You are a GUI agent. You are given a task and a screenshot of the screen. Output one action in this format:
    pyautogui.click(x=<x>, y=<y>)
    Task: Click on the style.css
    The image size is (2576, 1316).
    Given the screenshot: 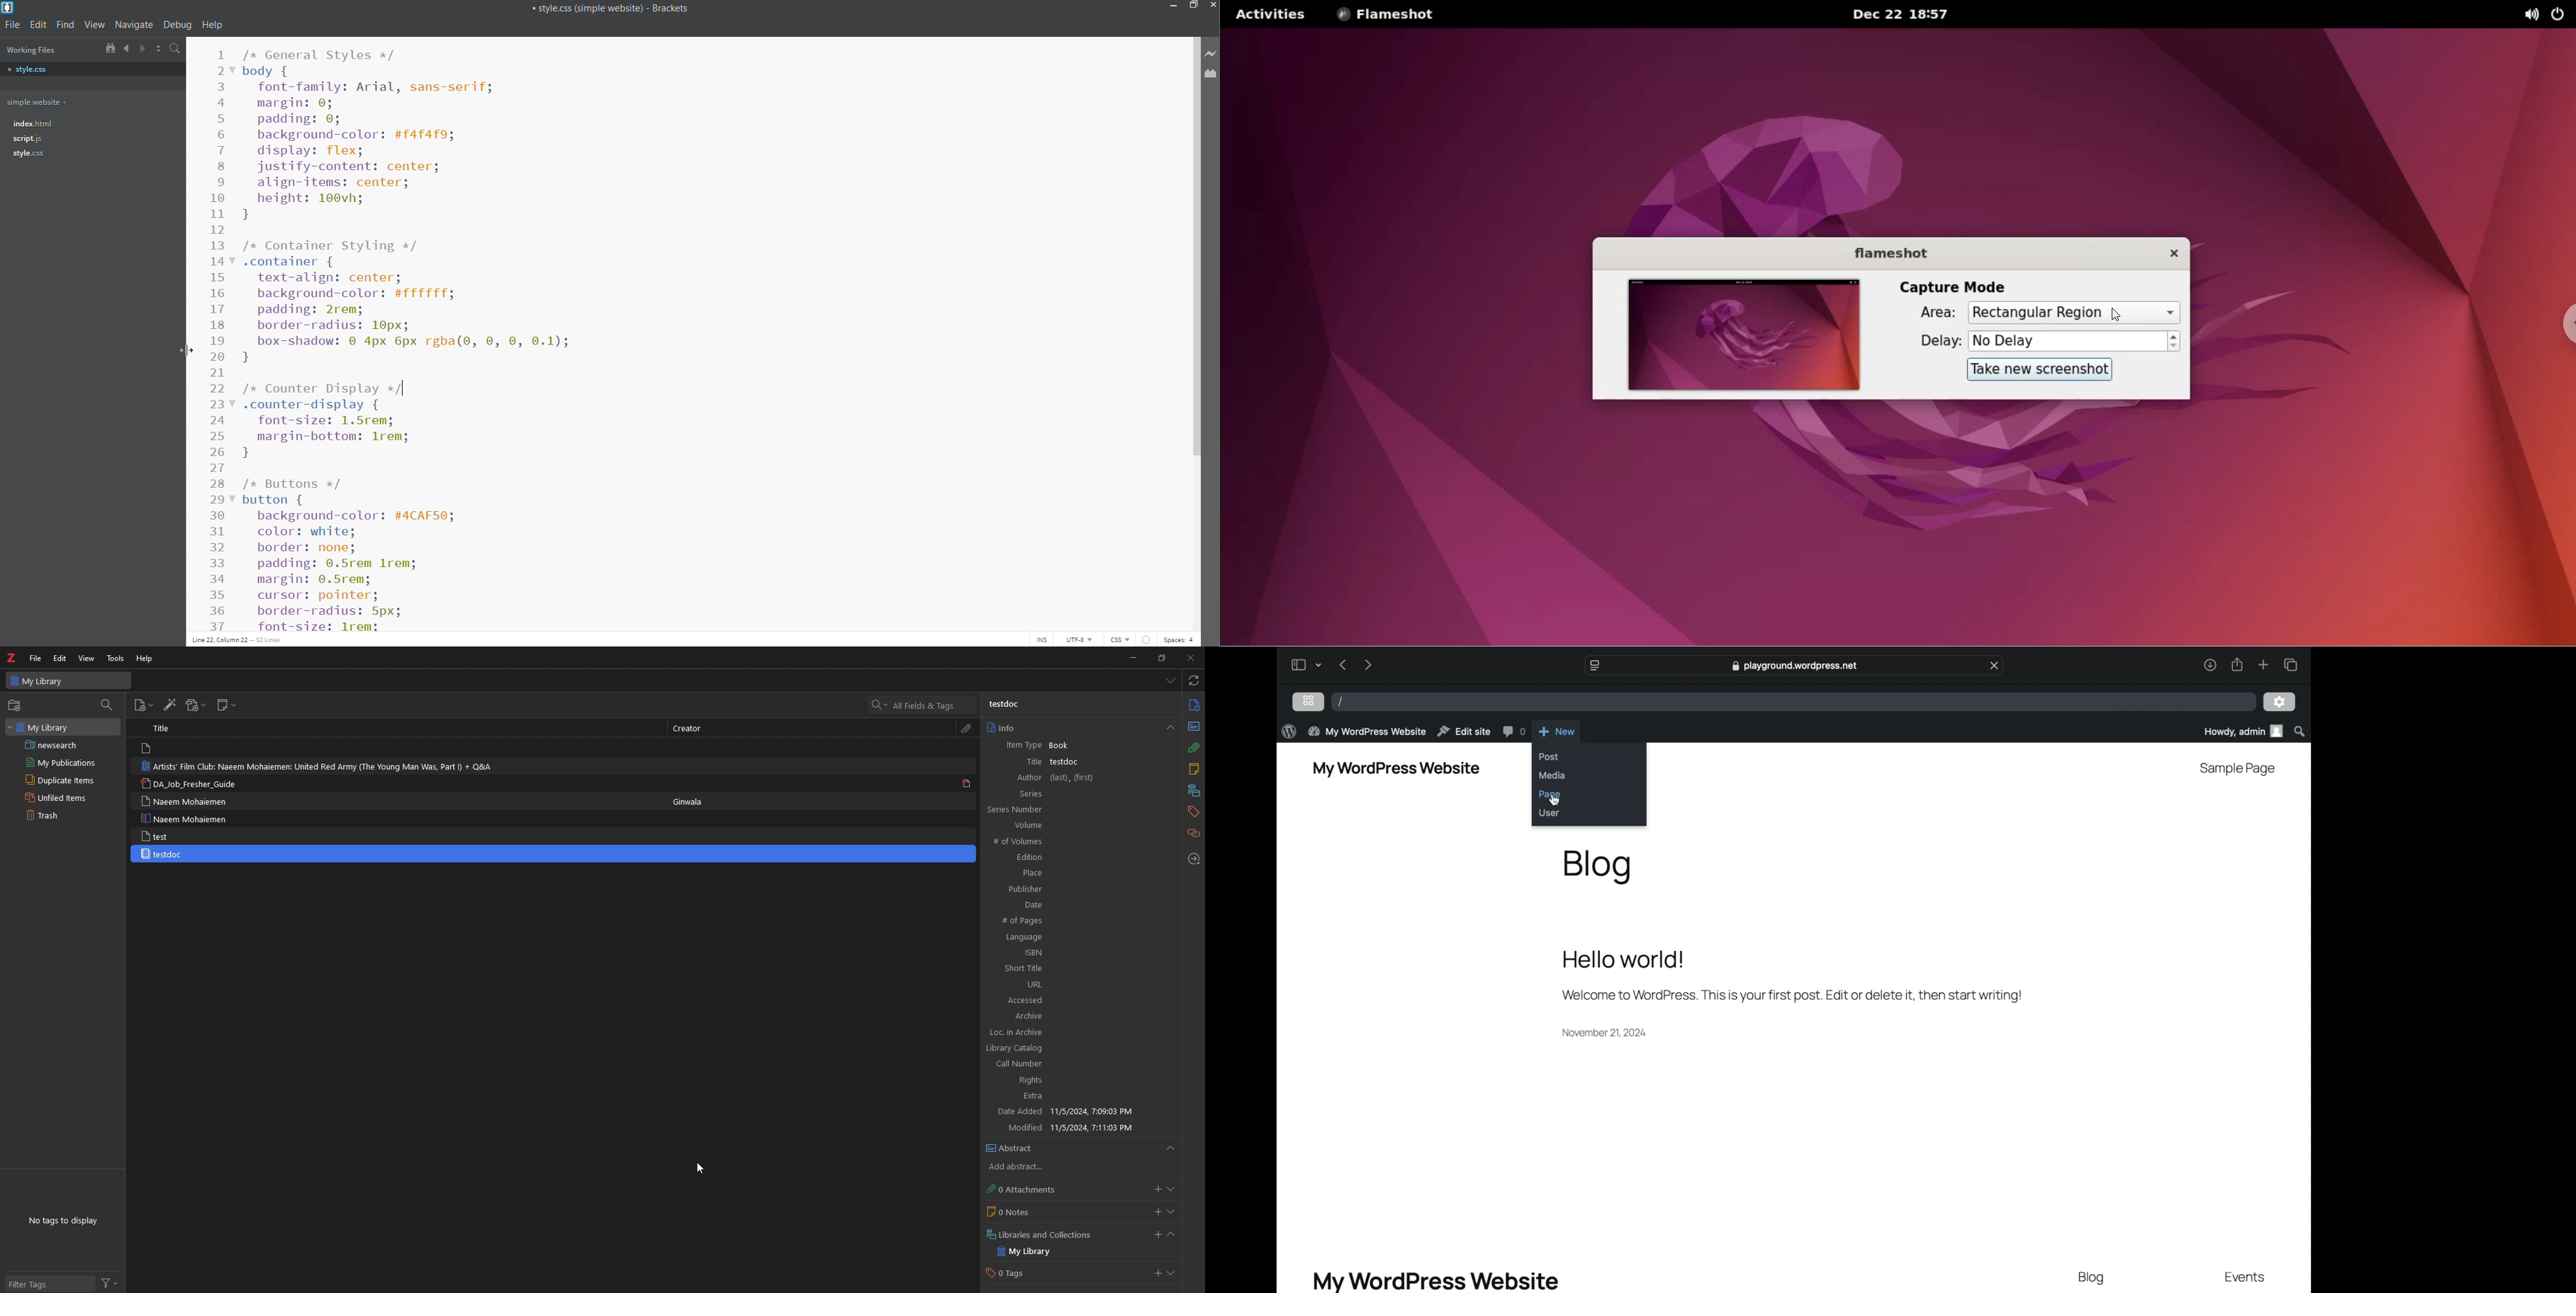 What is the action you would take?
    pyautogui.click(x=94, y=70)
    